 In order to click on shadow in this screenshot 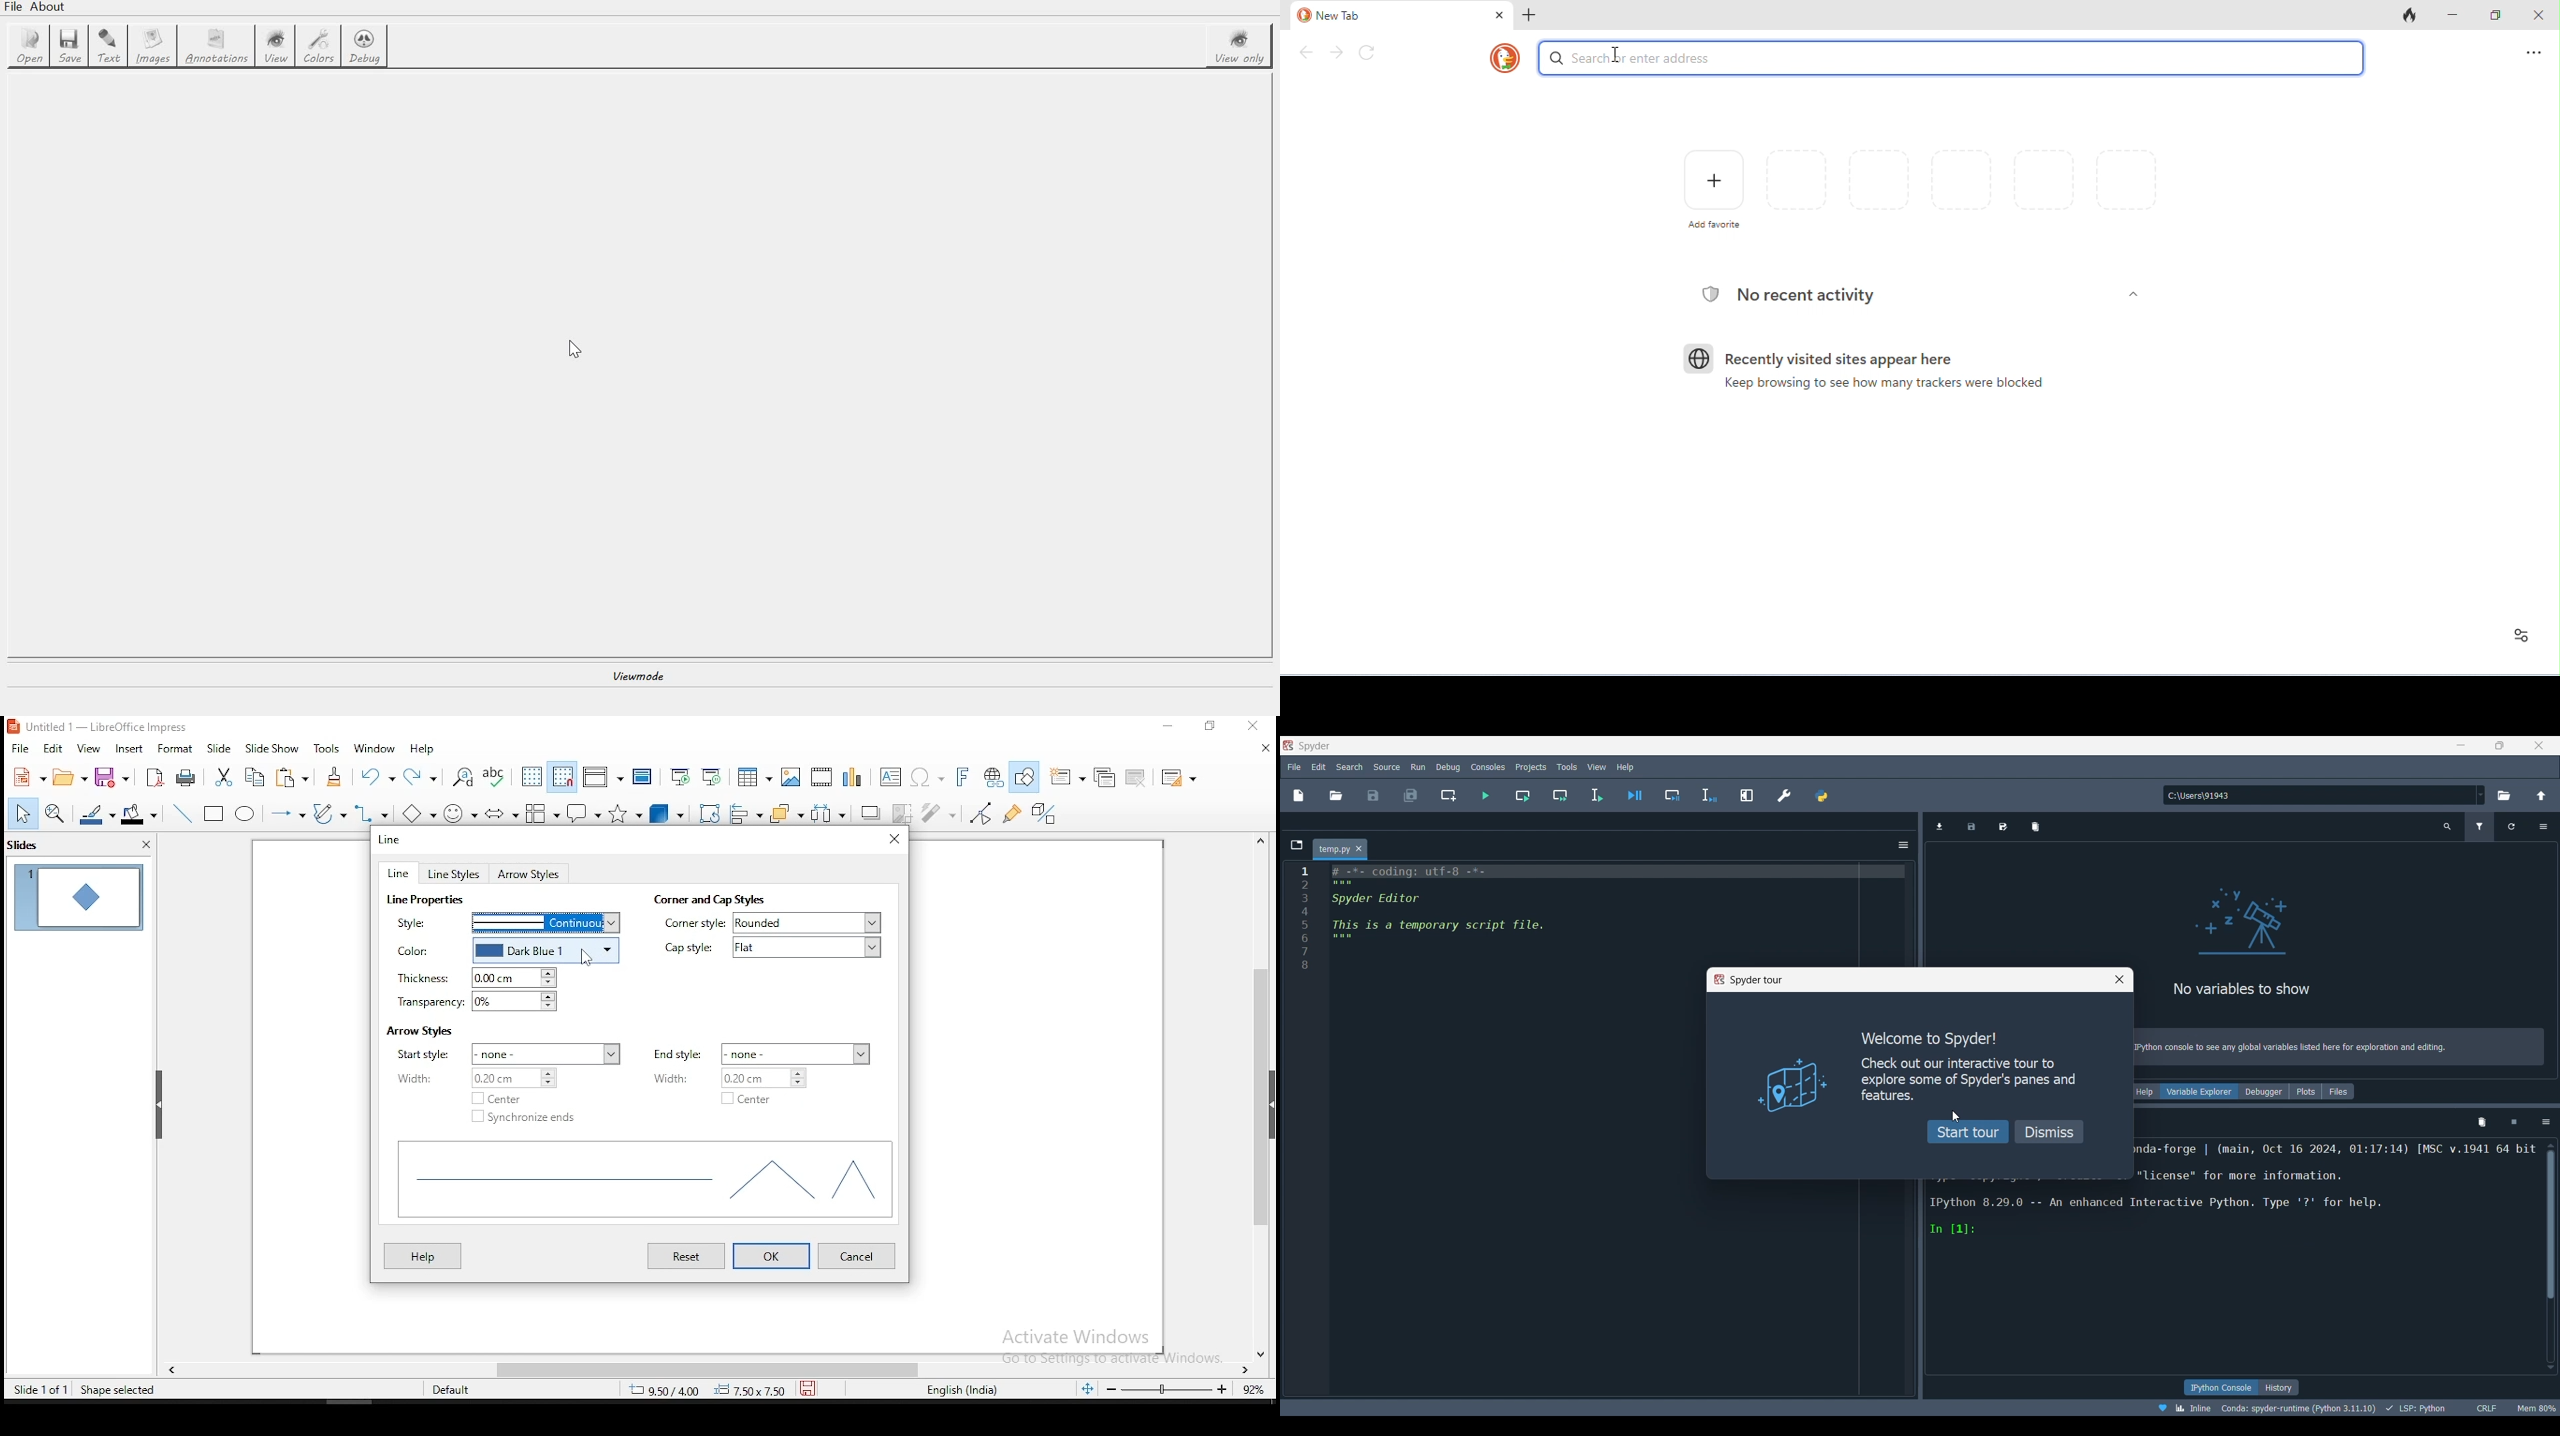, I will do `click(871, 812)`.